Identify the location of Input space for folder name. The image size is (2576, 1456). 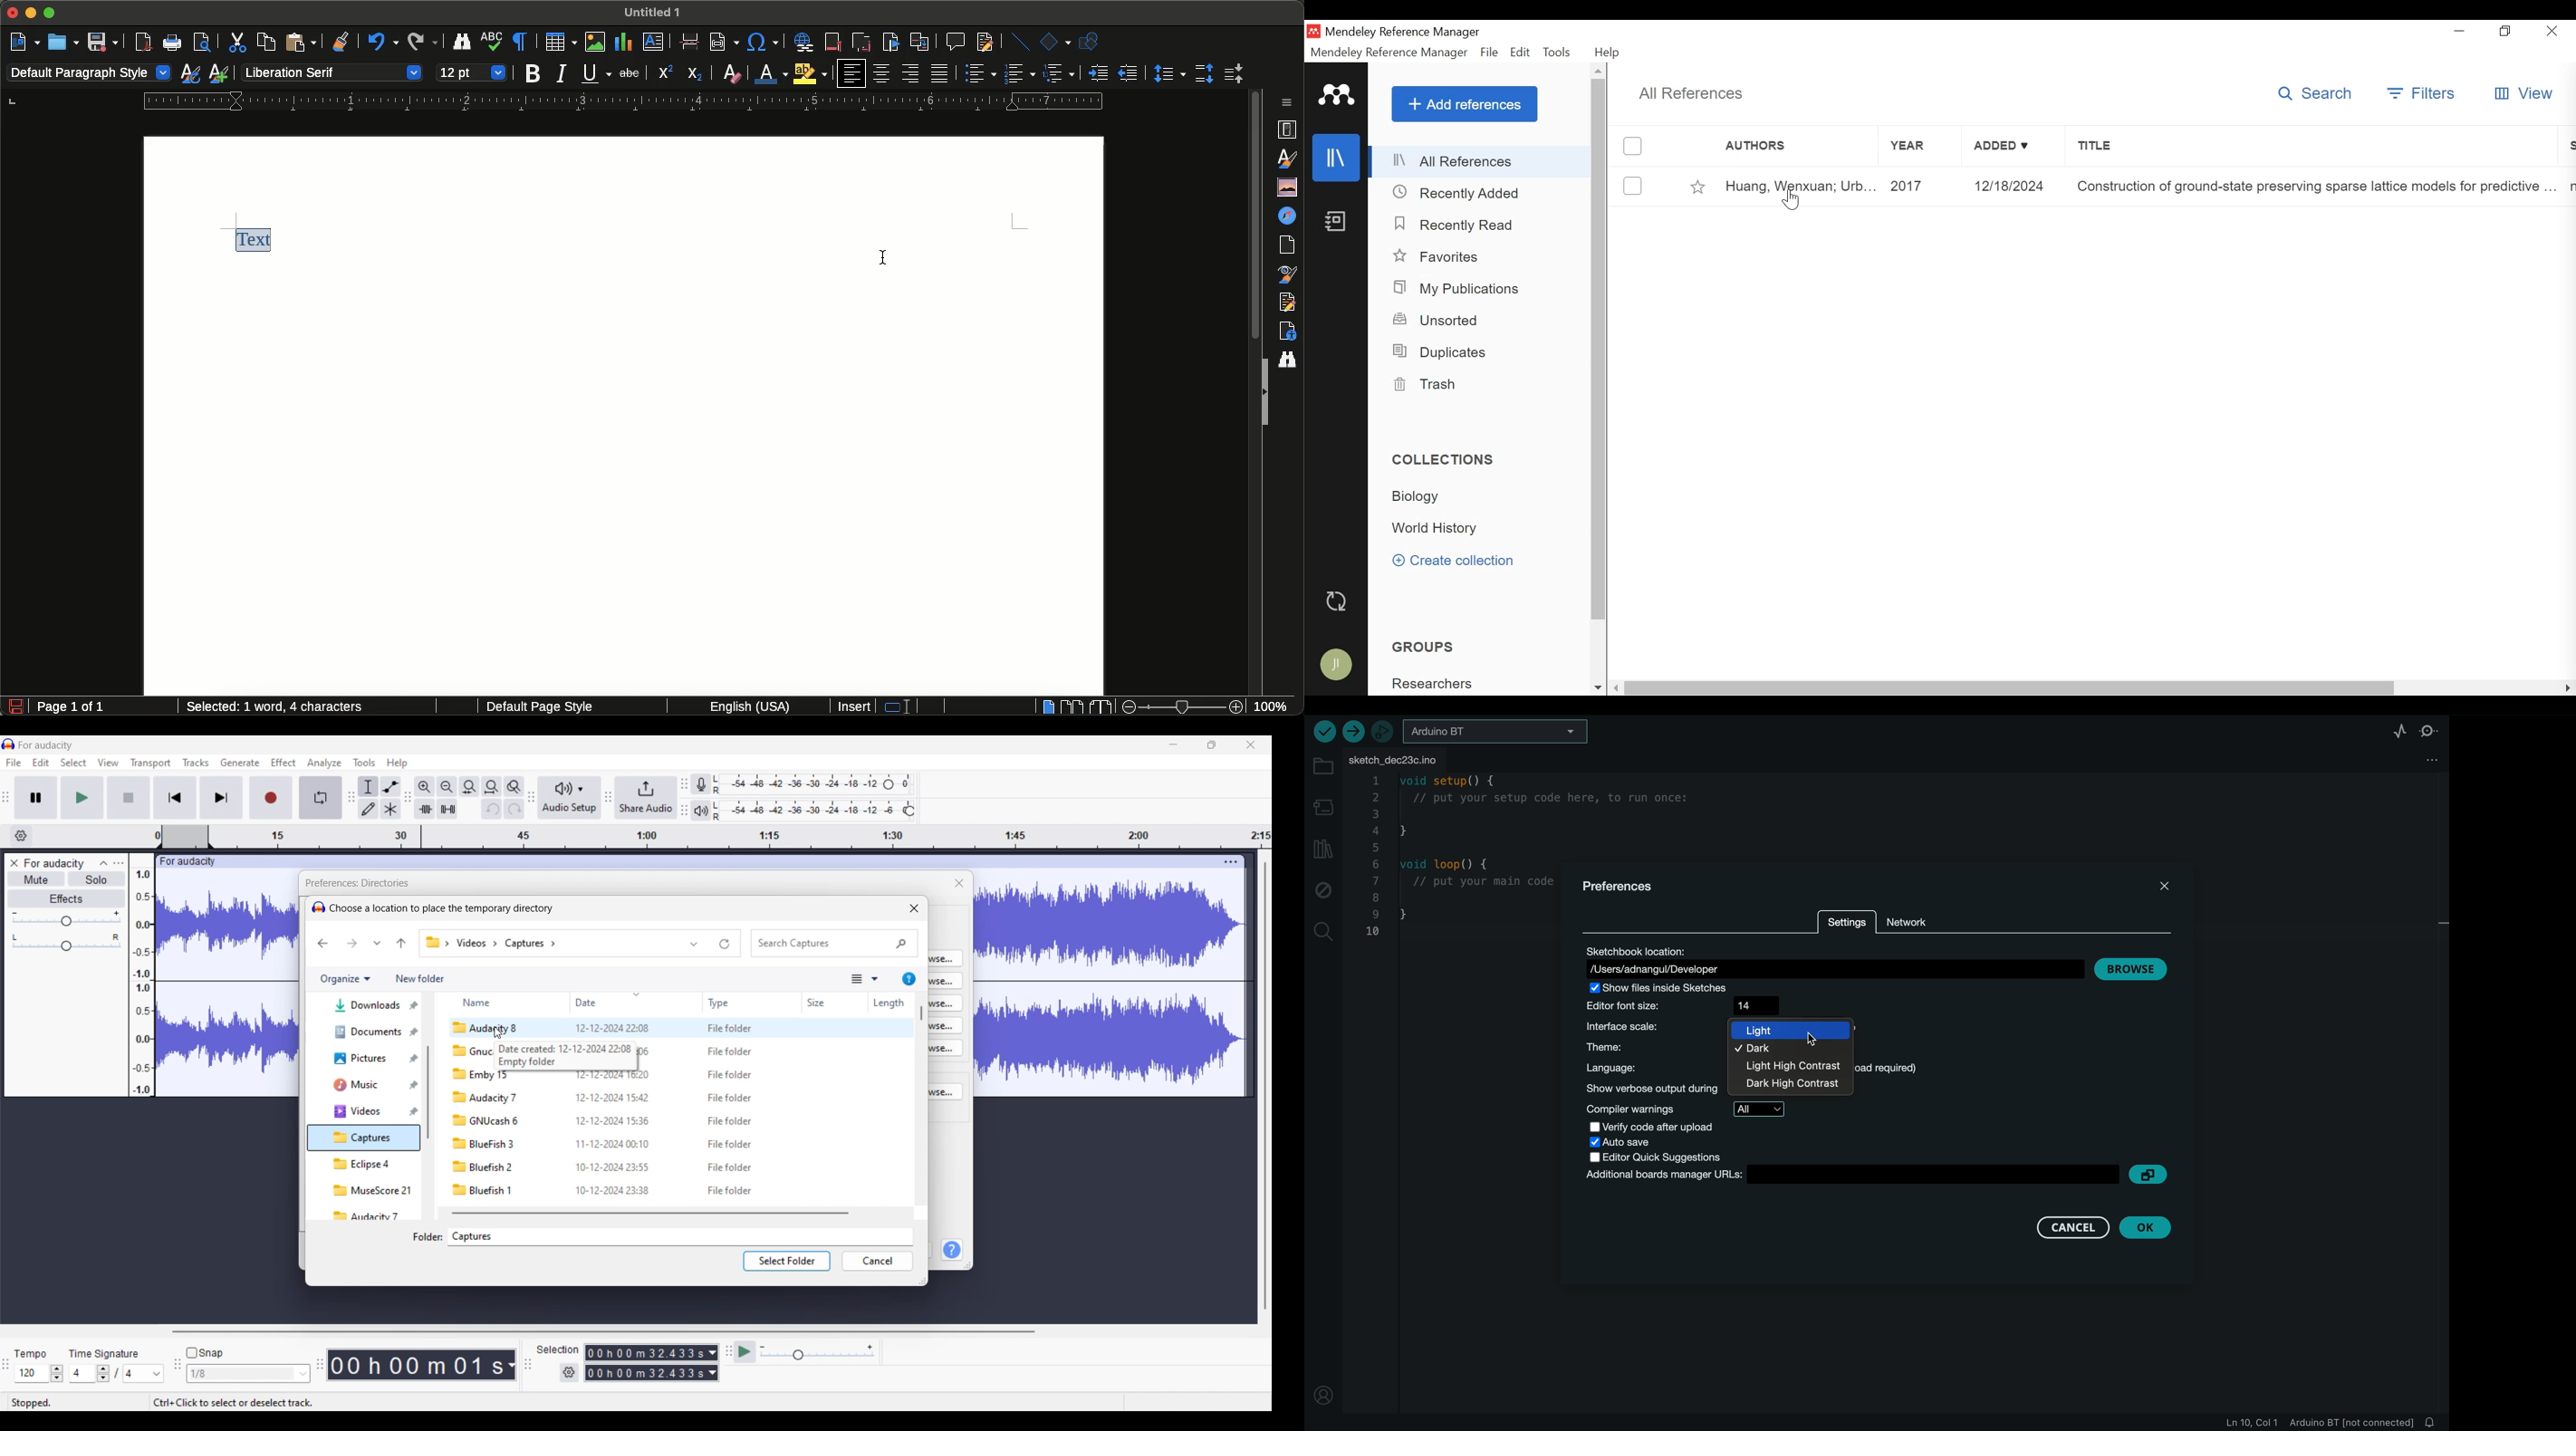
(680, 1236).